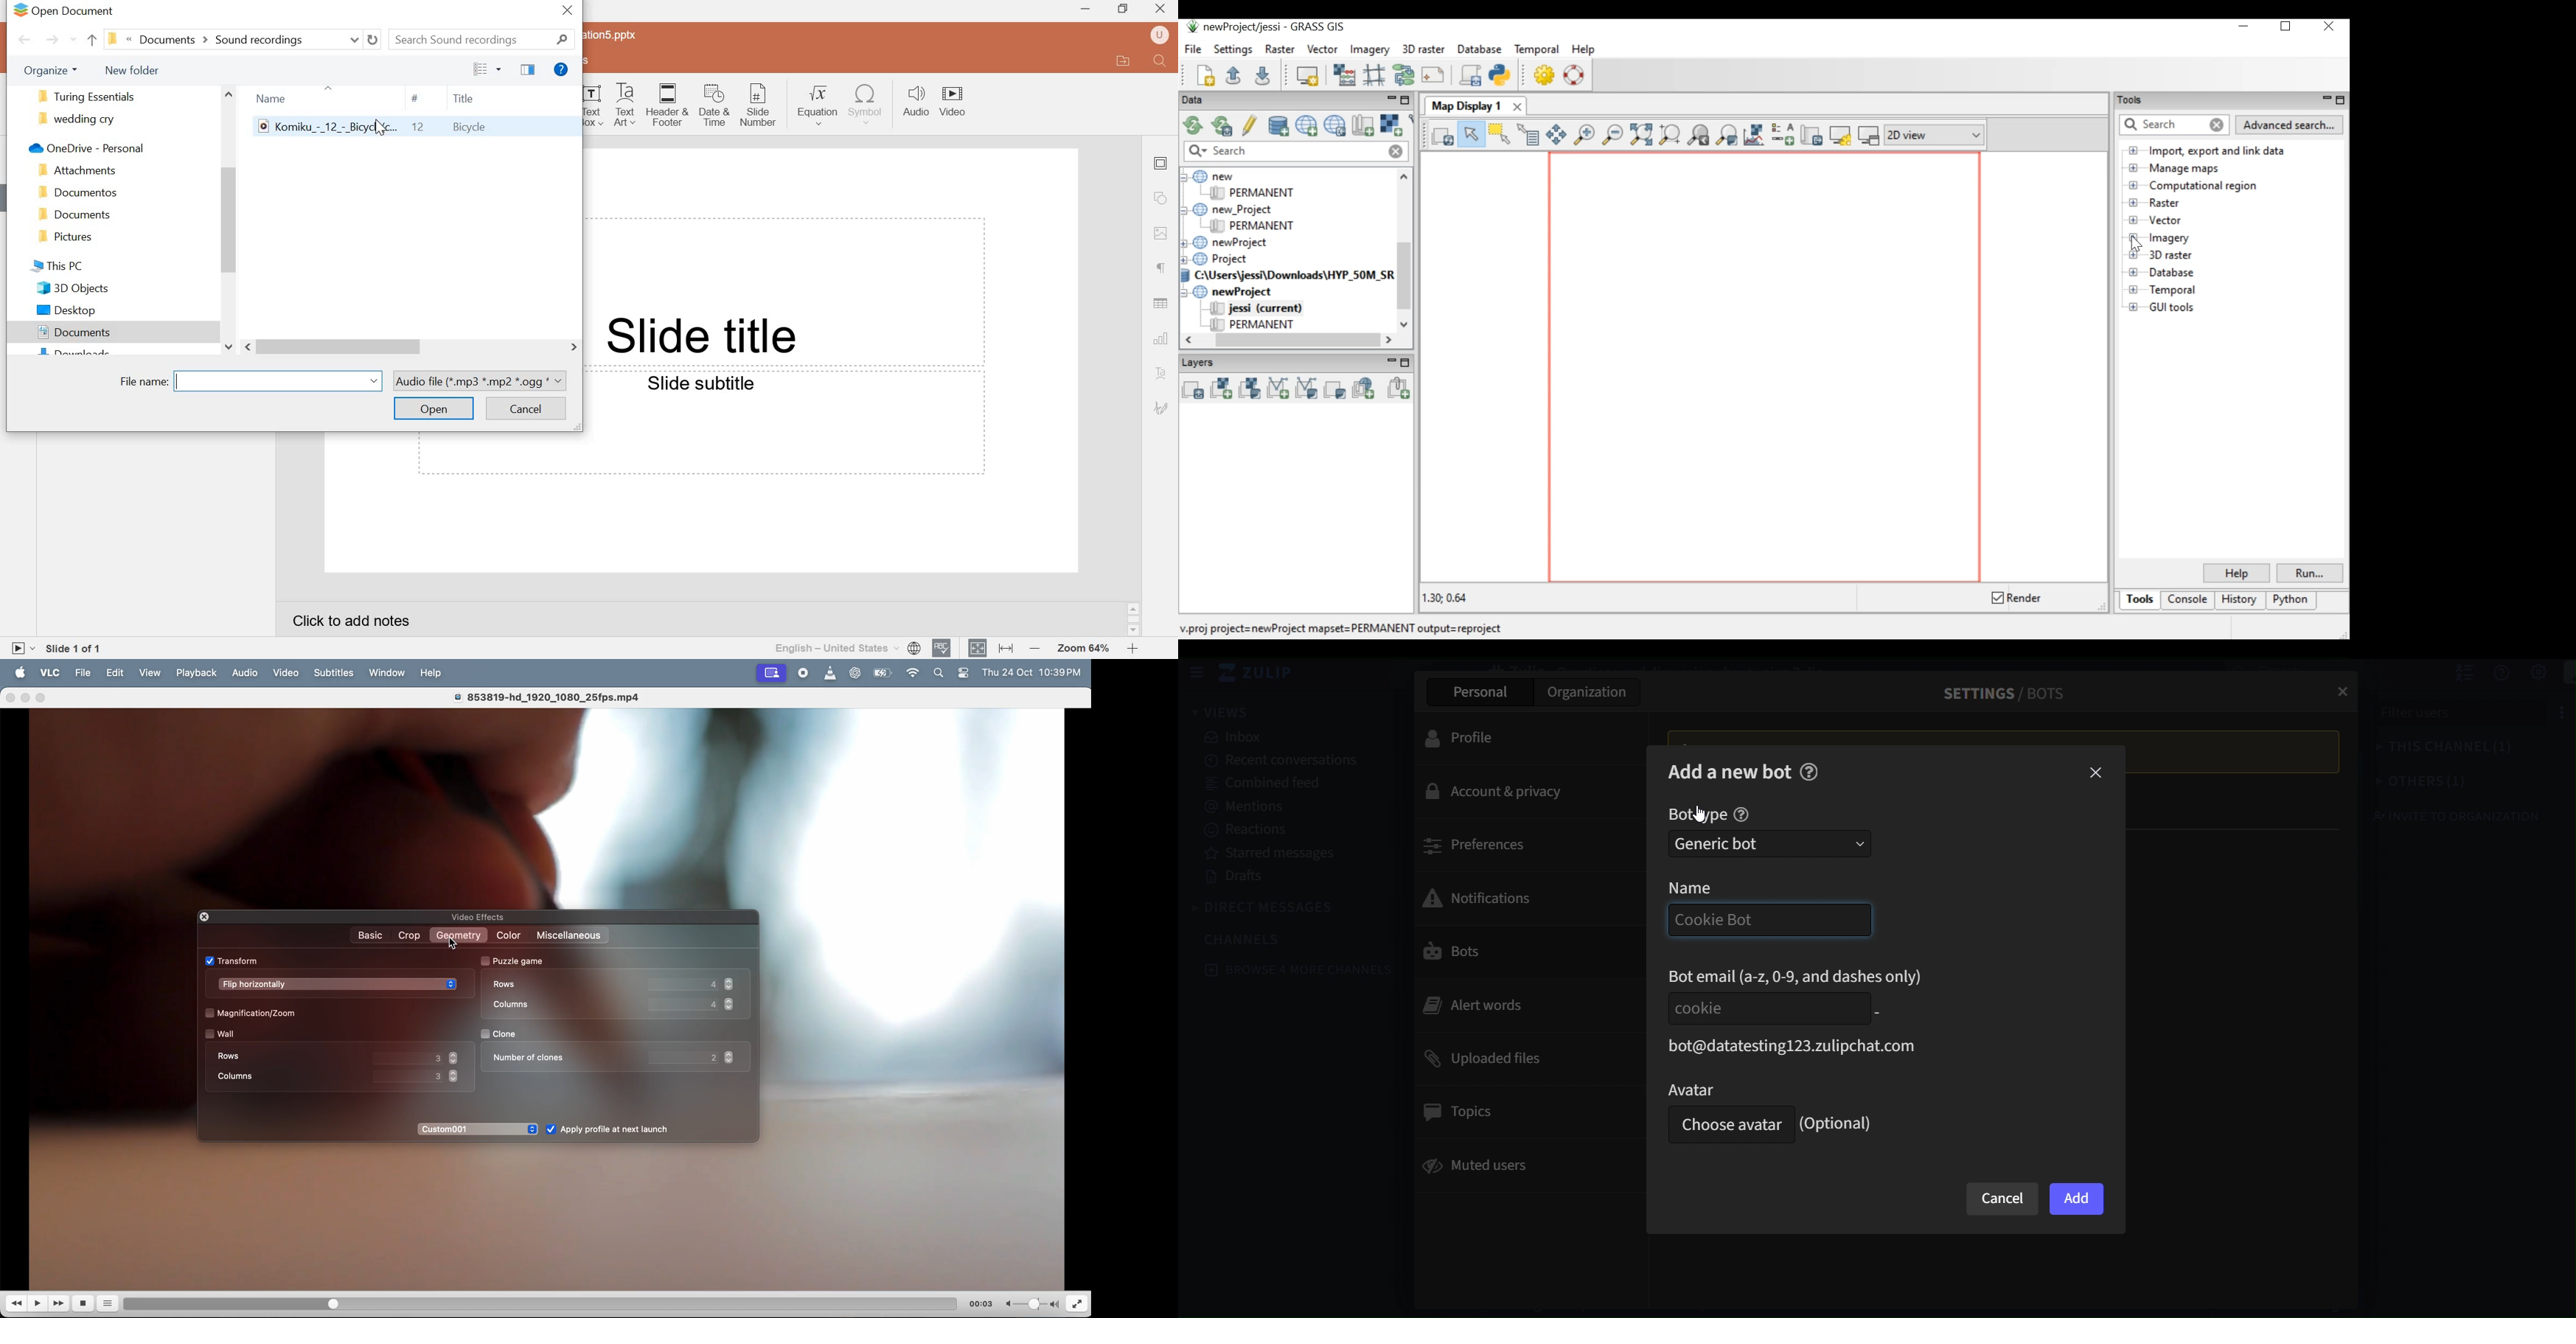  Describe the element at coordinates (1125, 9) in the screenshot. I see `Restore down` at that location.